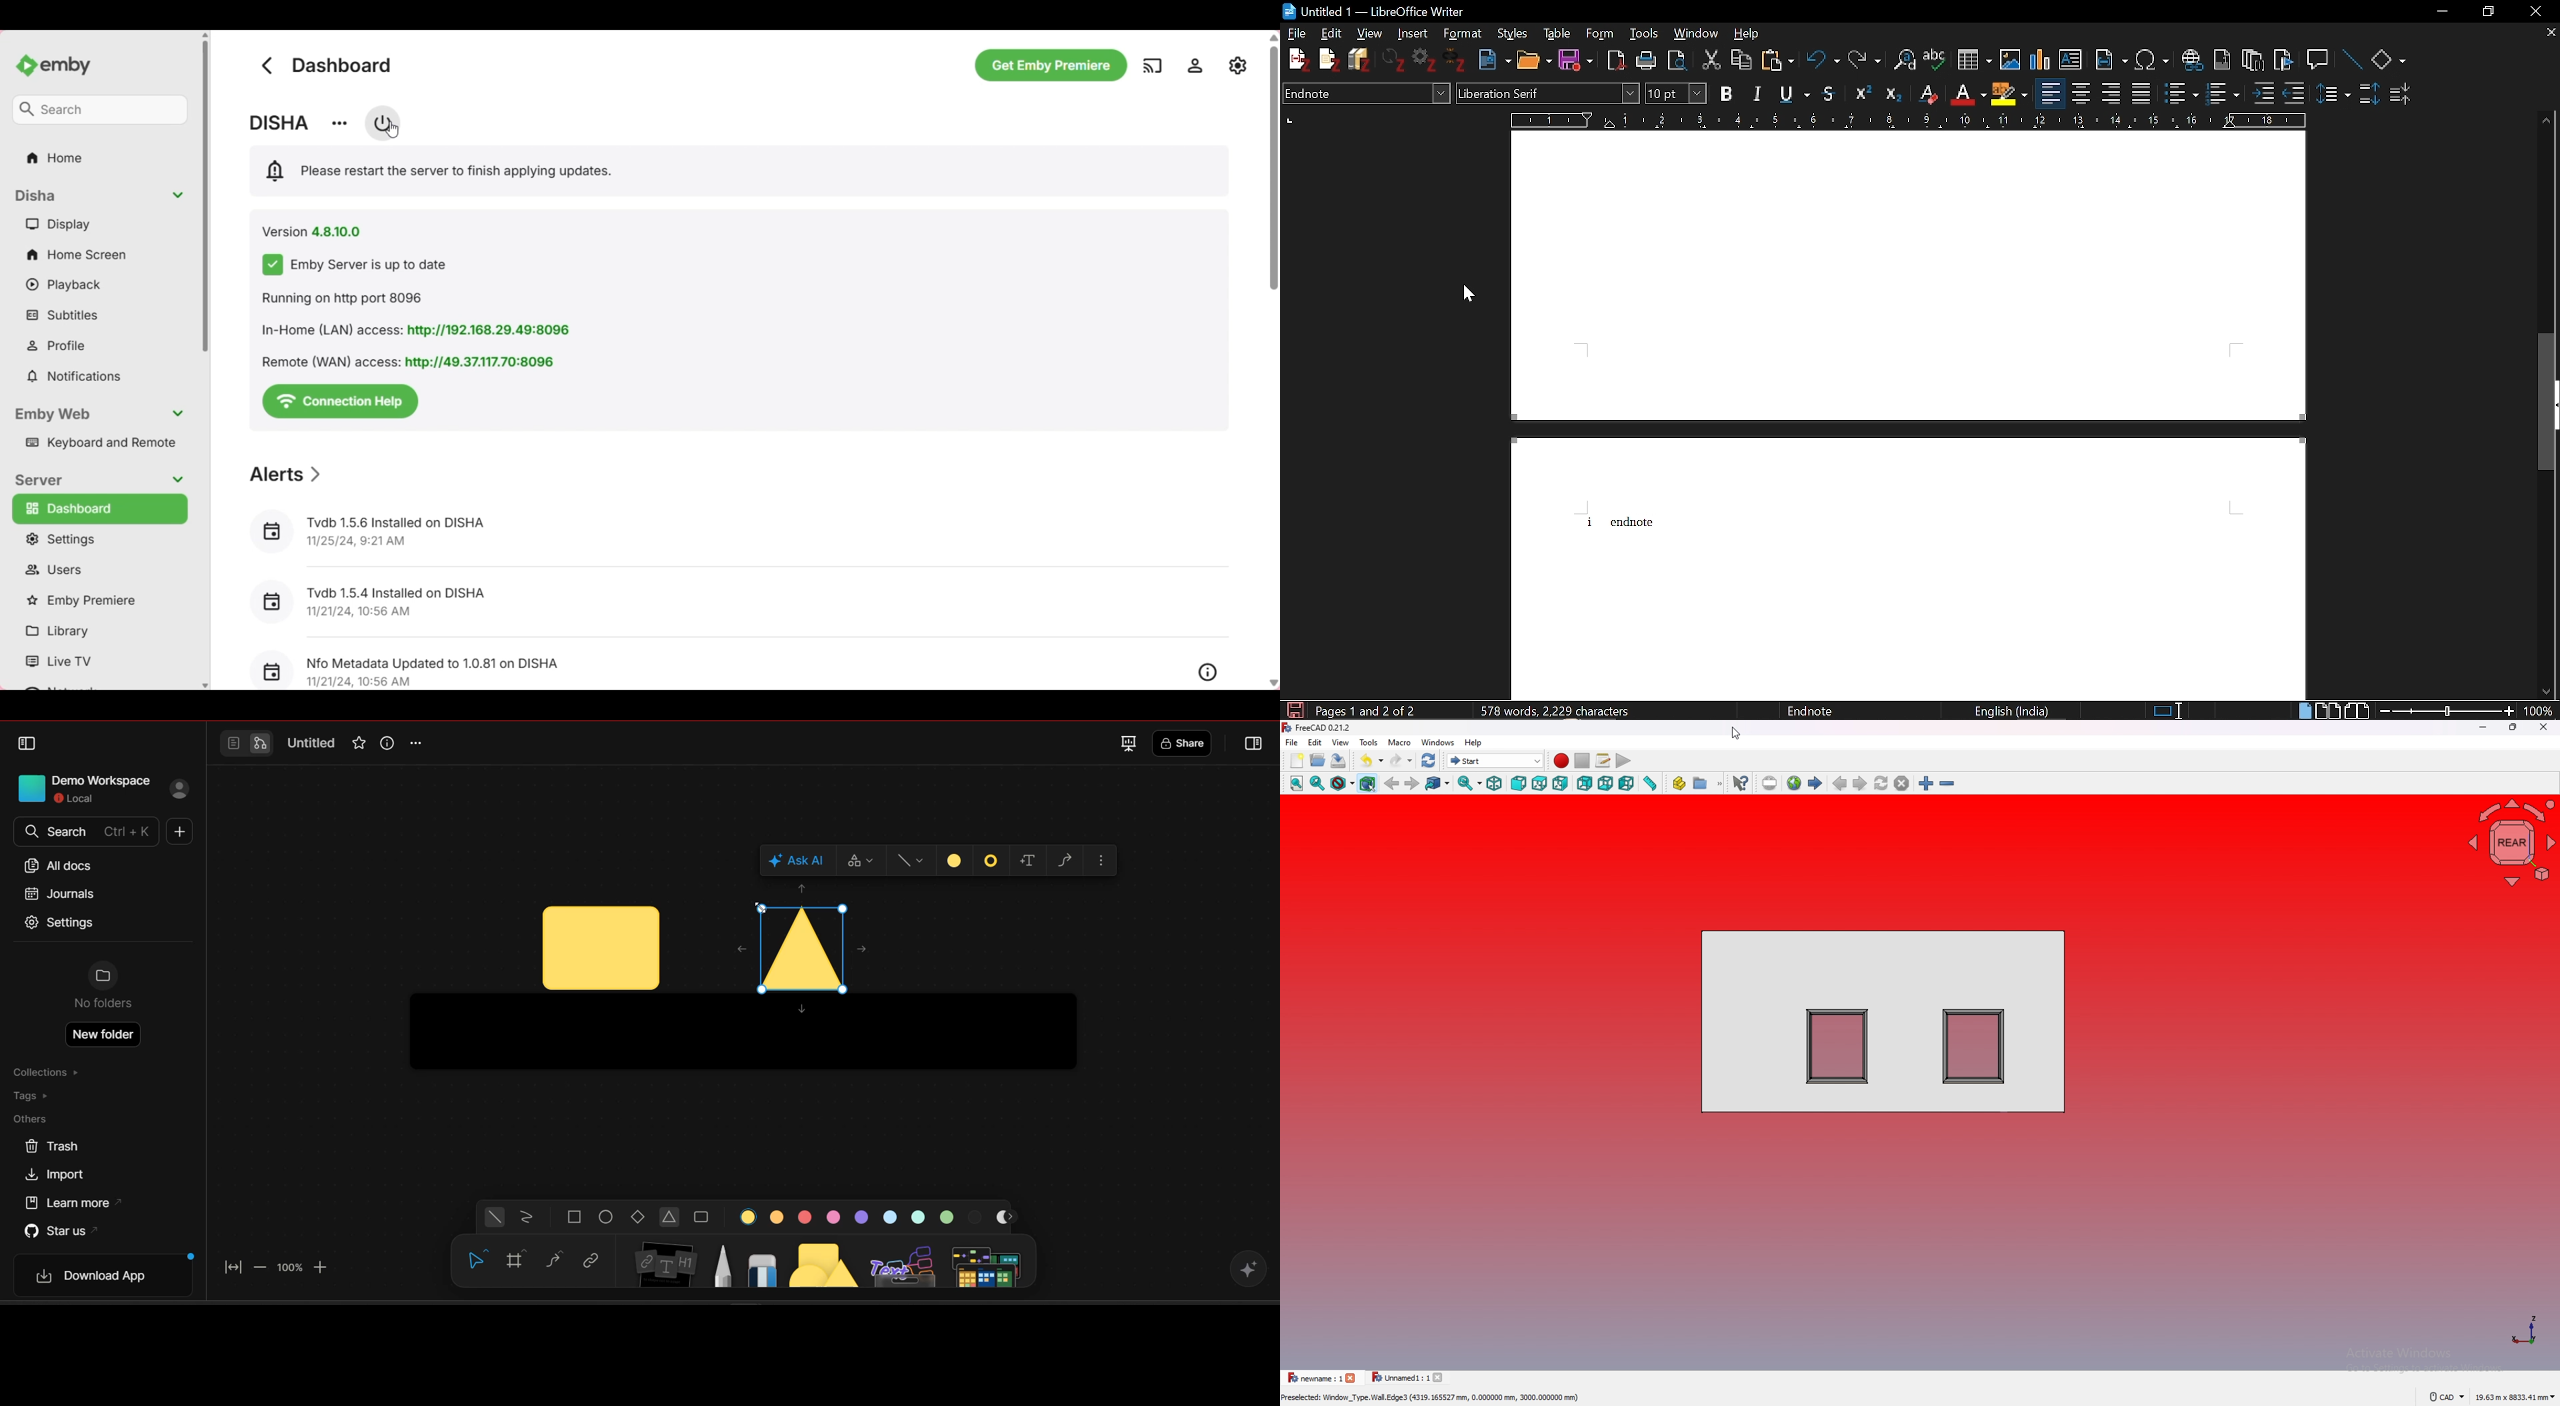 This screenshot has width=2576, height=1428. Describe the element at coordinates (2546, 122) in the screenshot. I see `Move up` at that location.